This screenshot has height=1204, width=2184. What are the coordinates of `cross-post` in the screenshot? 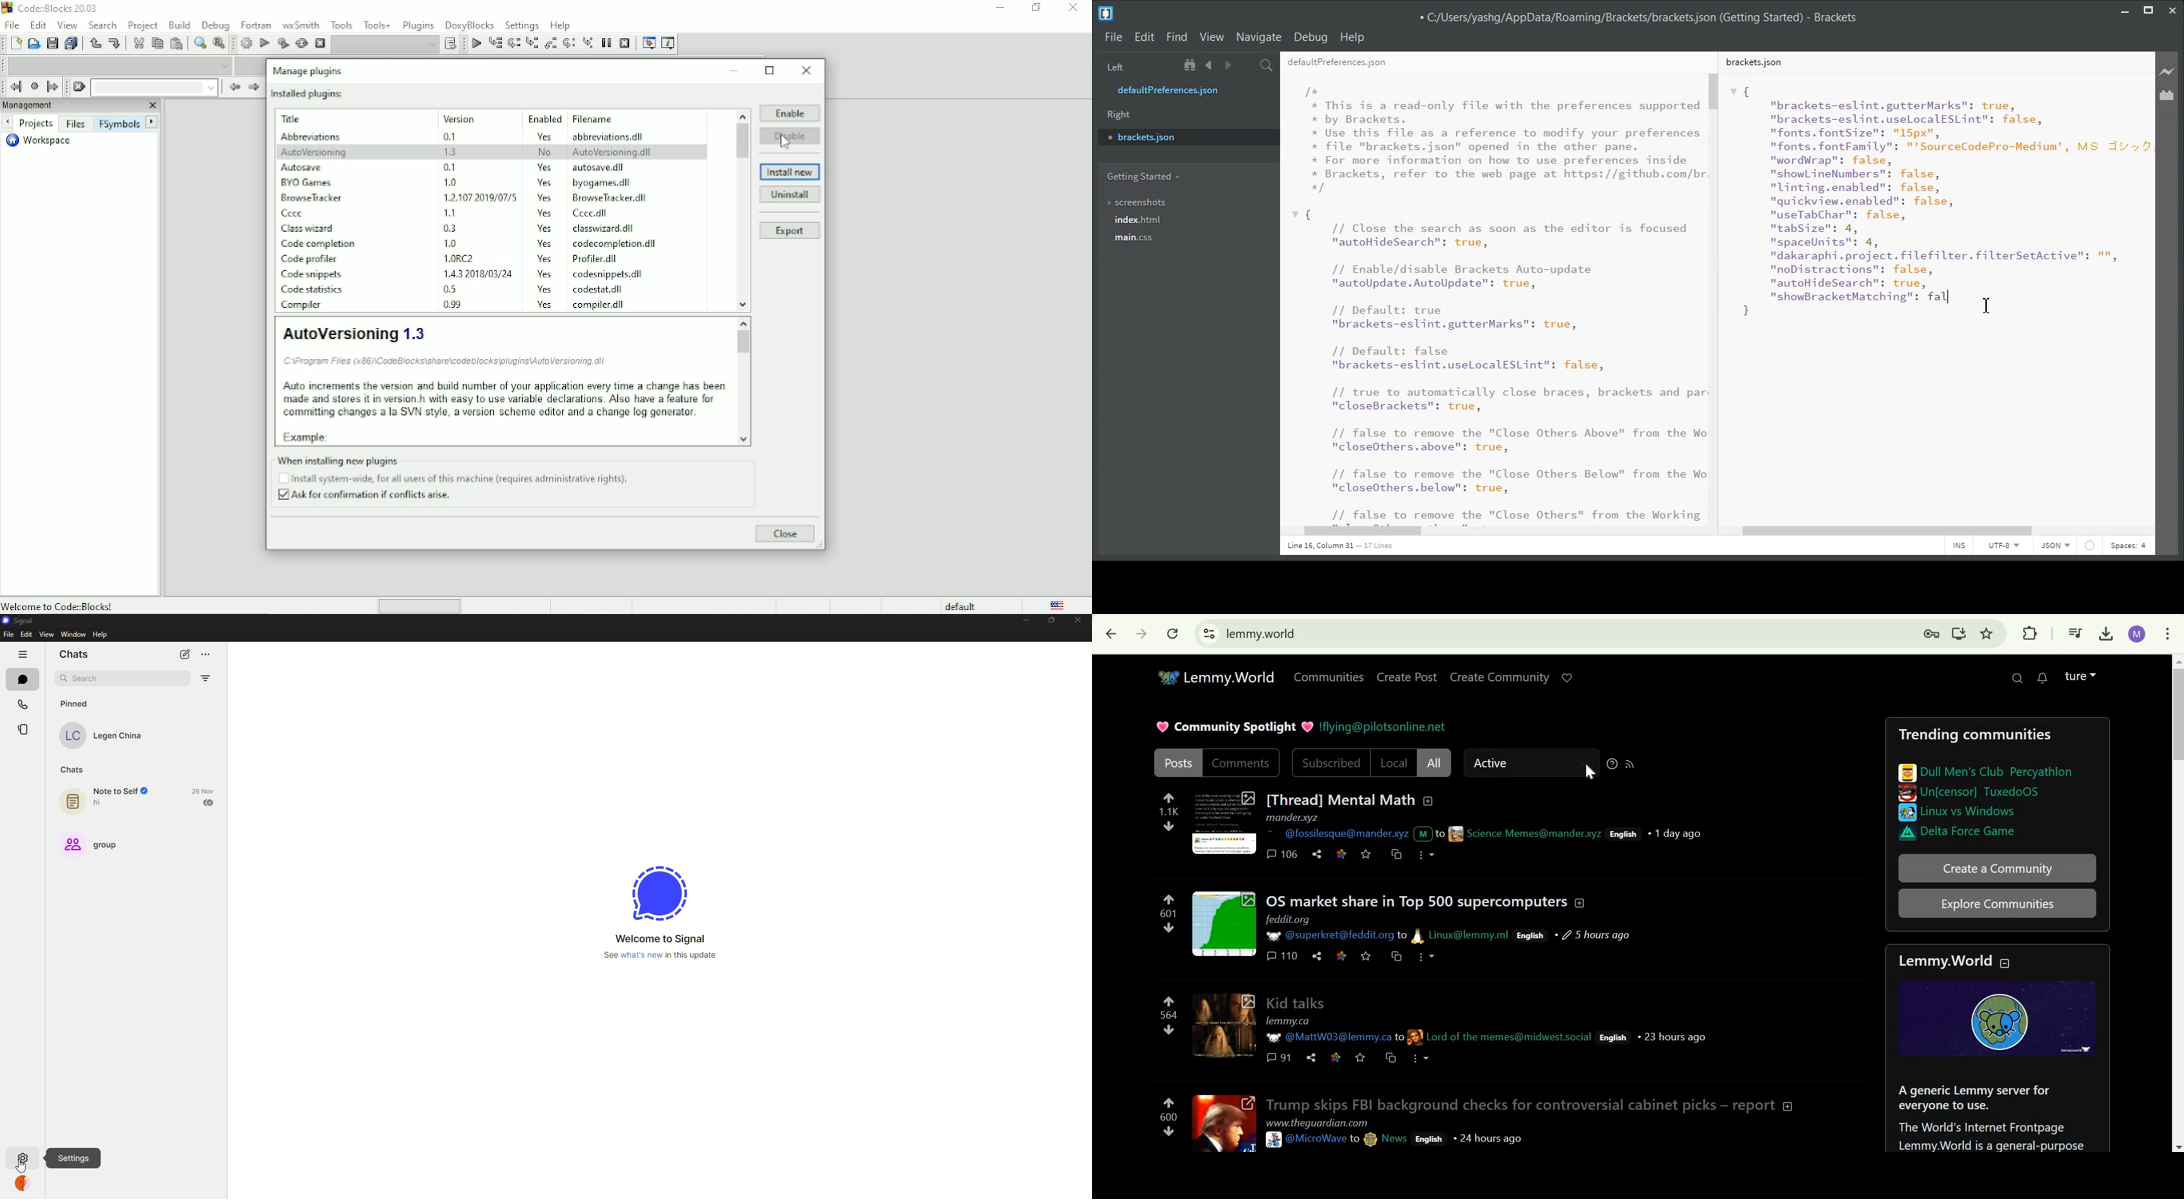 It's located at (1396, 855).